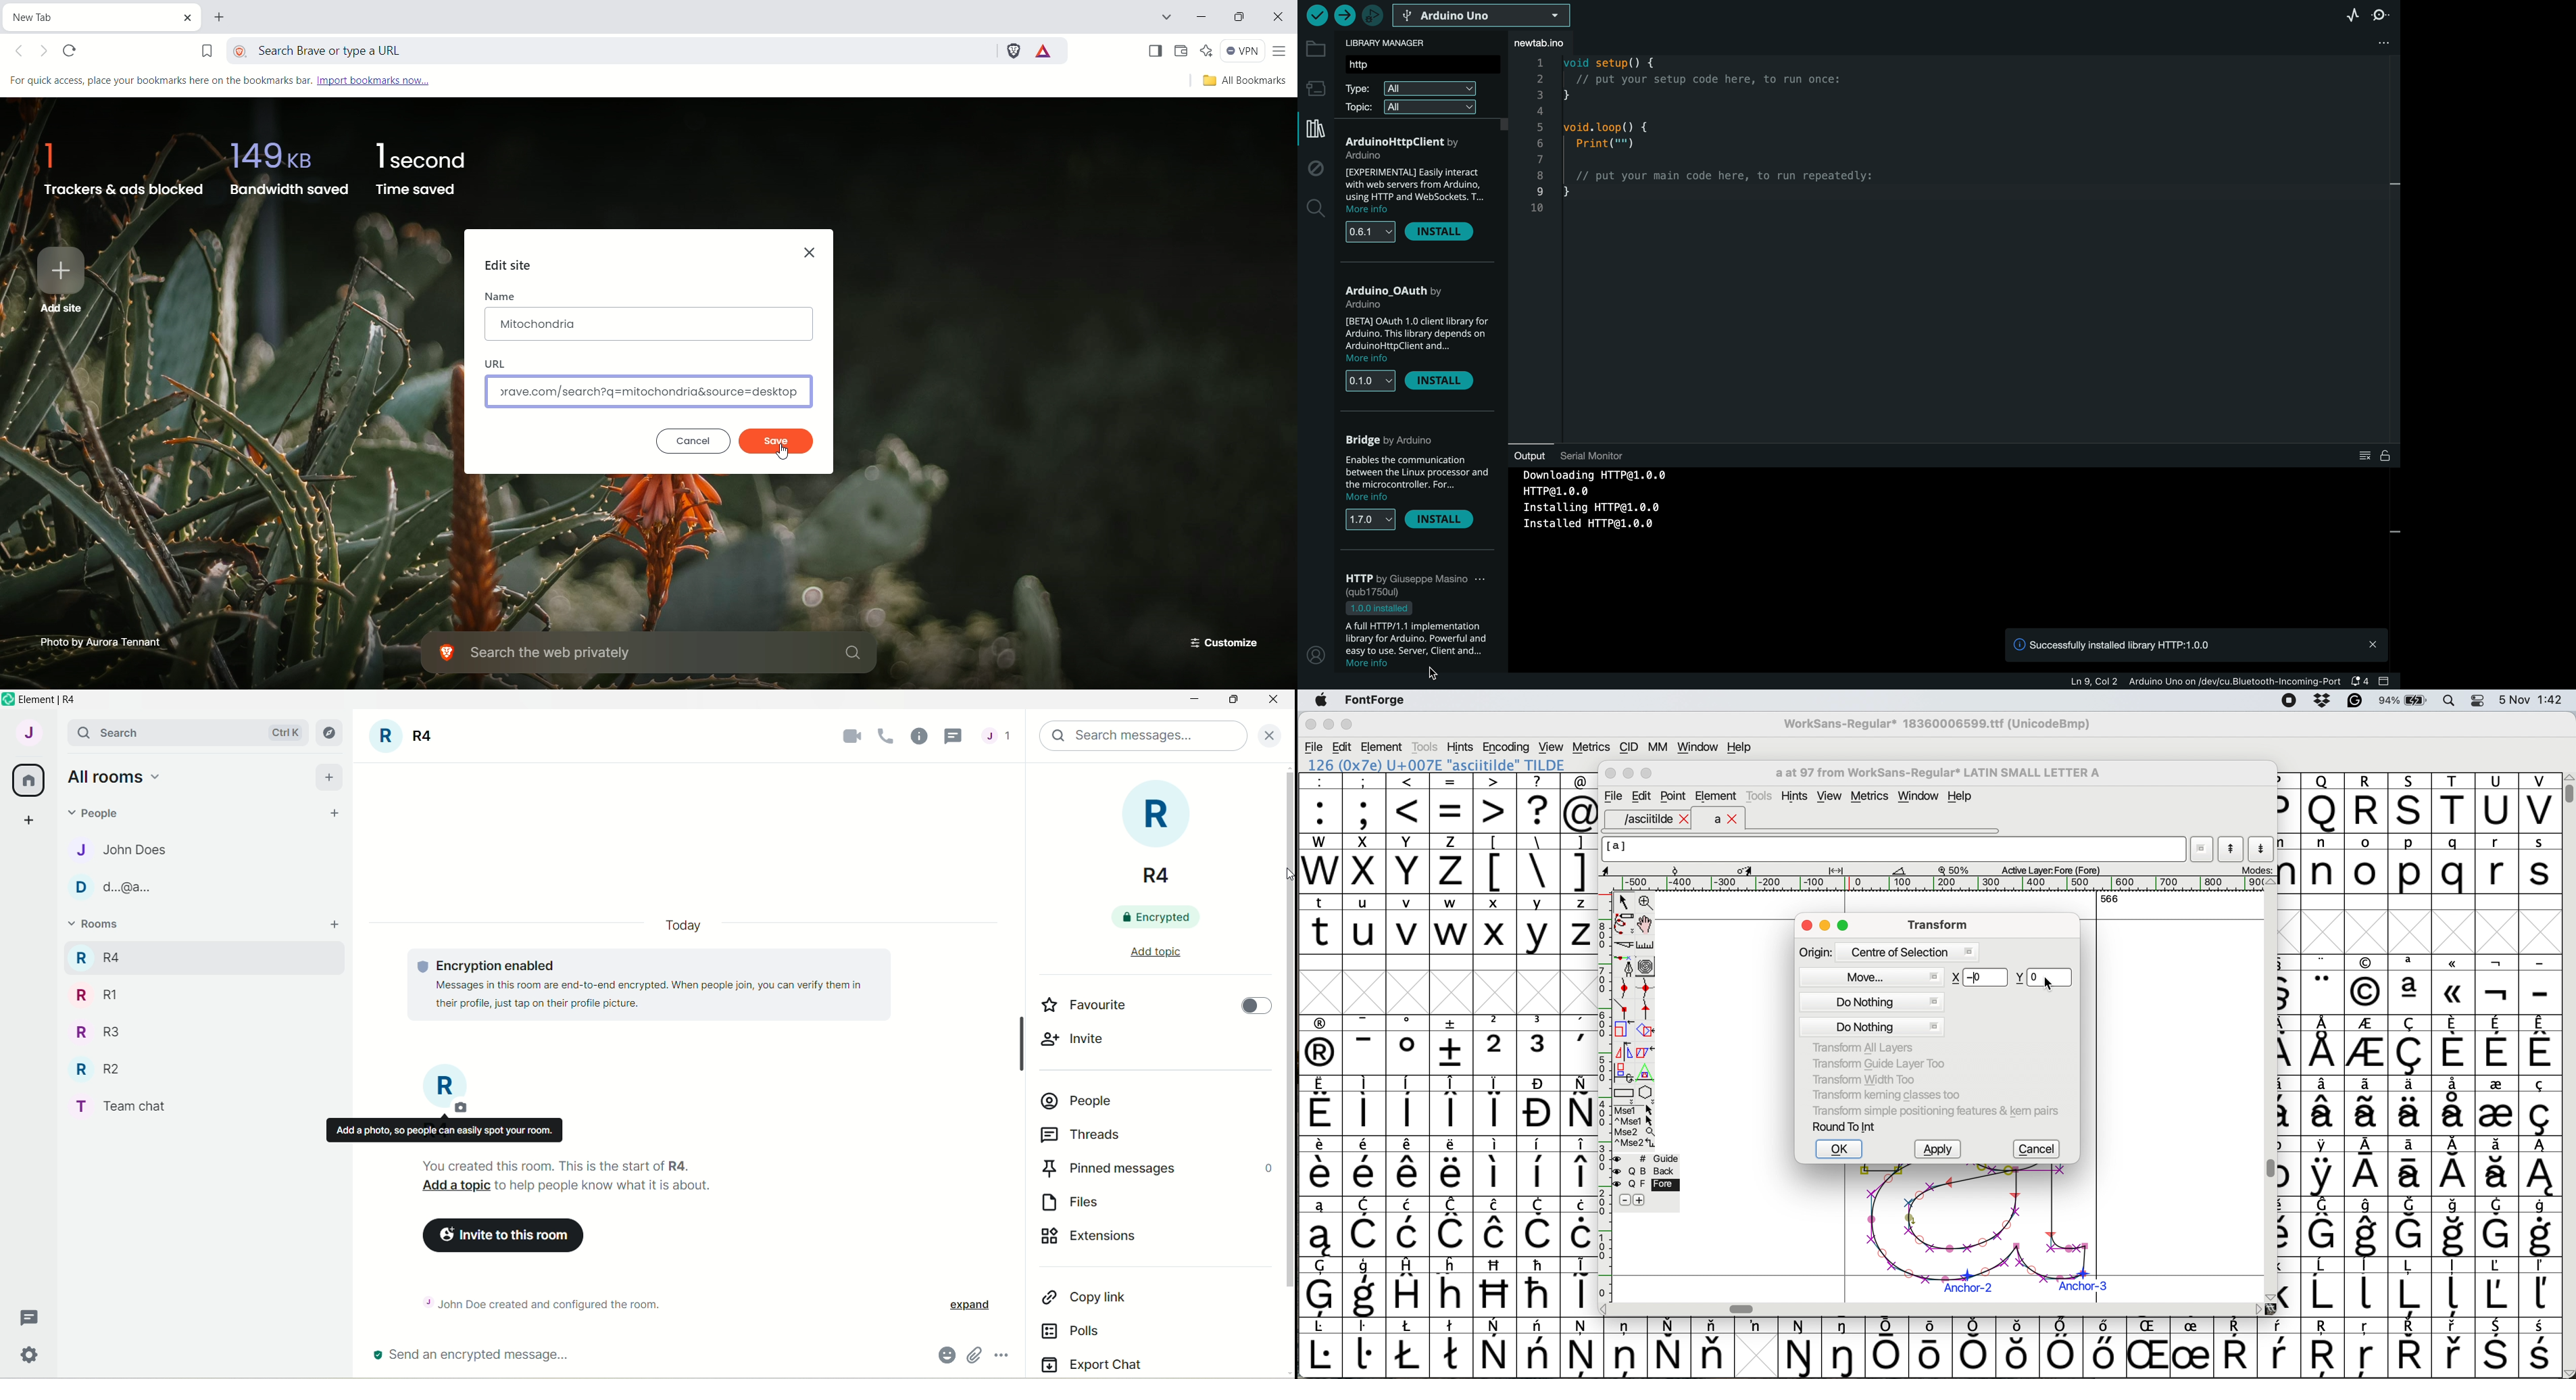 The height and width of the screenshot is (1400, 2576). Describe the element at coordinates (1713, 1347) in the screenshot. I see `symbol` at that location.